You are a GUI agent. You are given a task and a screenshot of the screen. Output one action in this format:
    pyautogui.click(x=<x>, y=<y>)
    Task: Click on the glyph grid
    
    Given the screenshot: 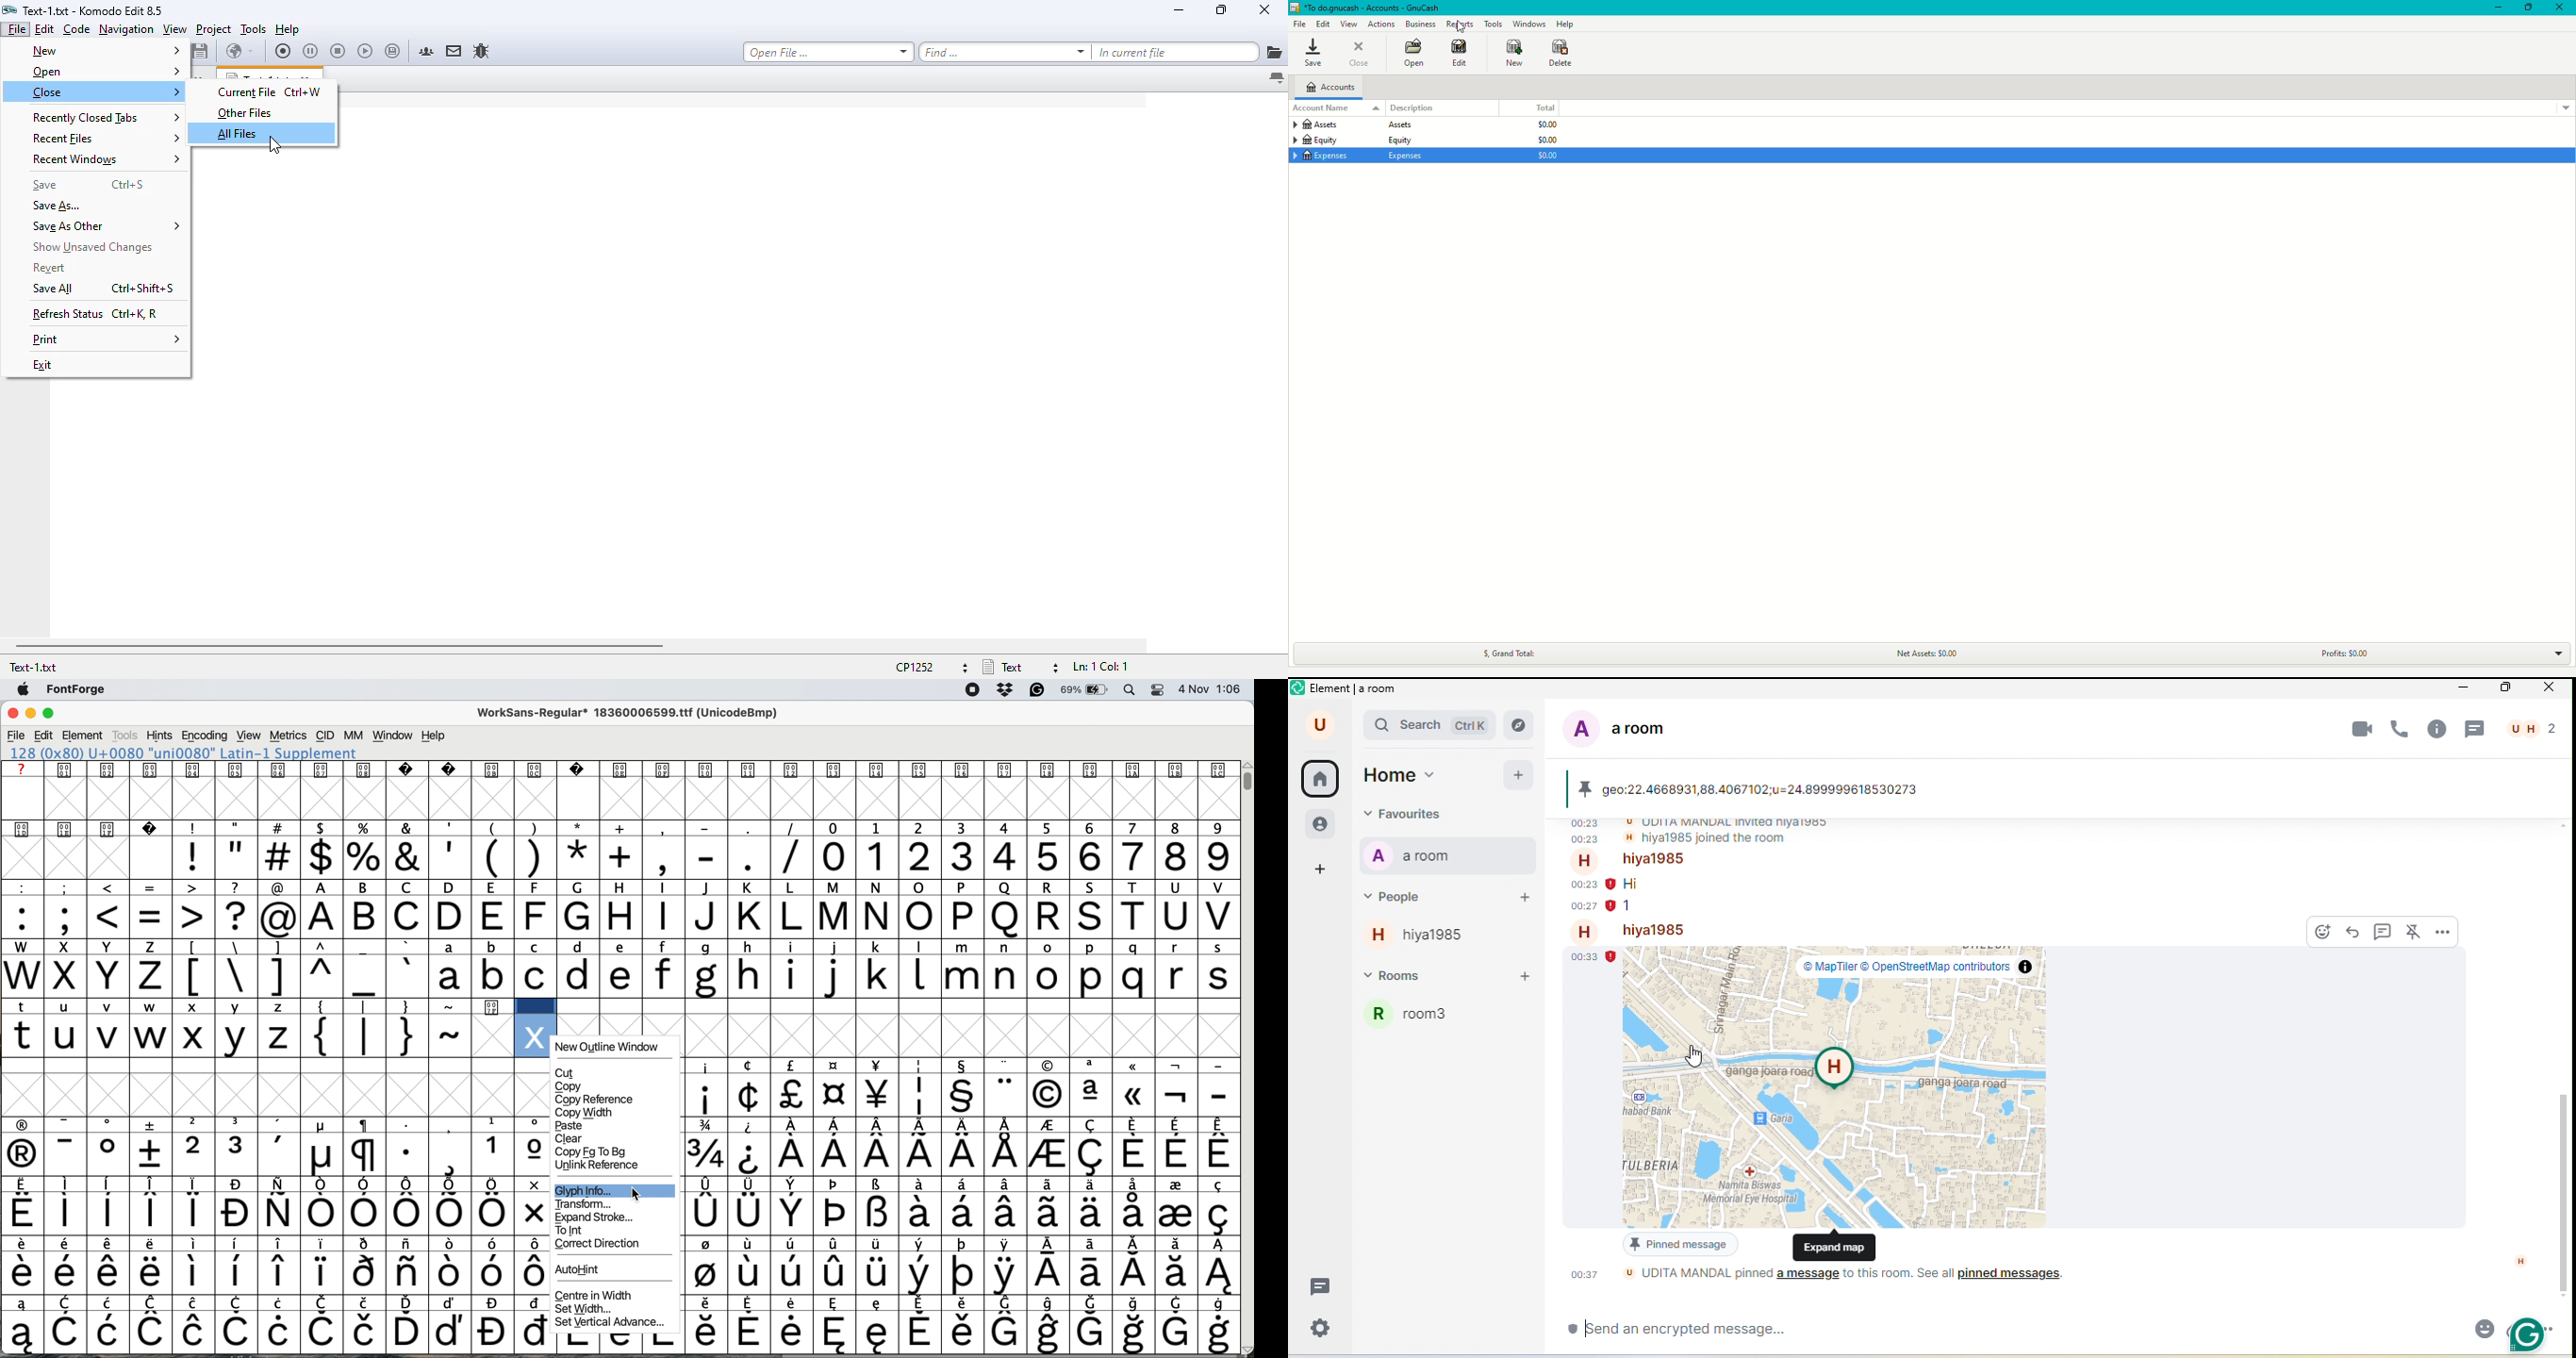 What is the action you would take?
    pyautogui.click(x=90, y=860)
    